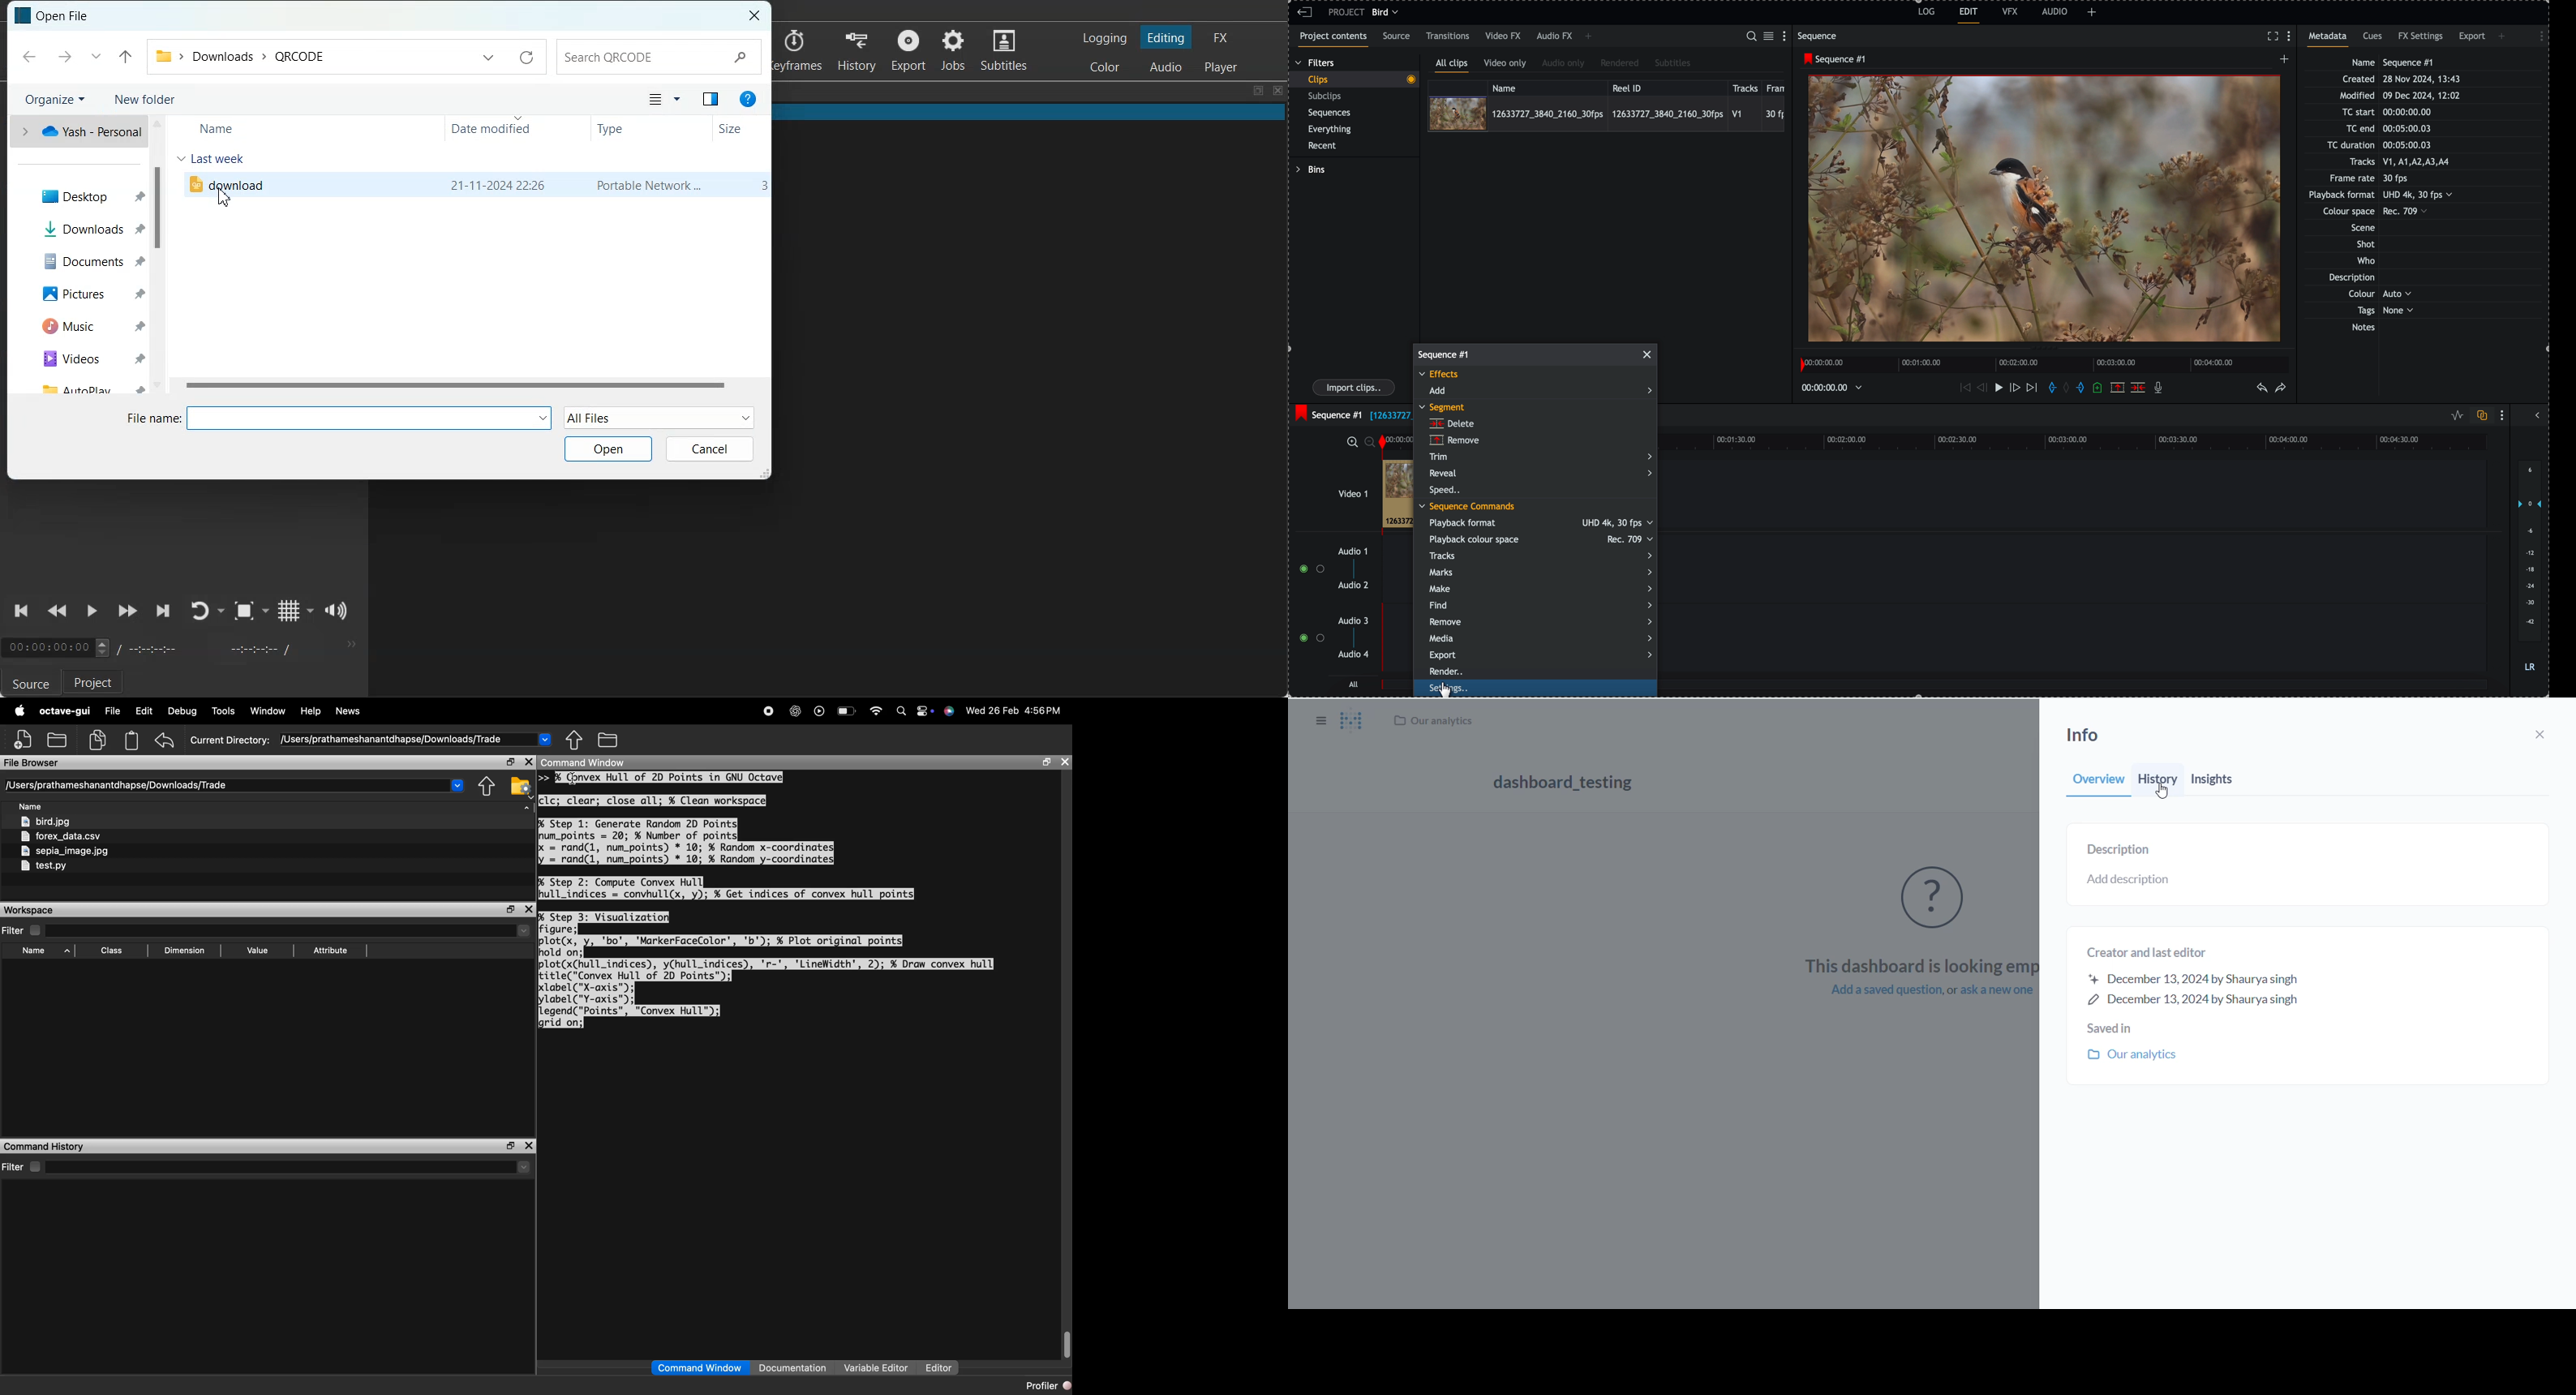 The height and width of the screenshot is (1400, 2576). What do you see at coordinates (1588, 37) in the screenshot?
I see `add panel` at bounding box center [1588, 37].